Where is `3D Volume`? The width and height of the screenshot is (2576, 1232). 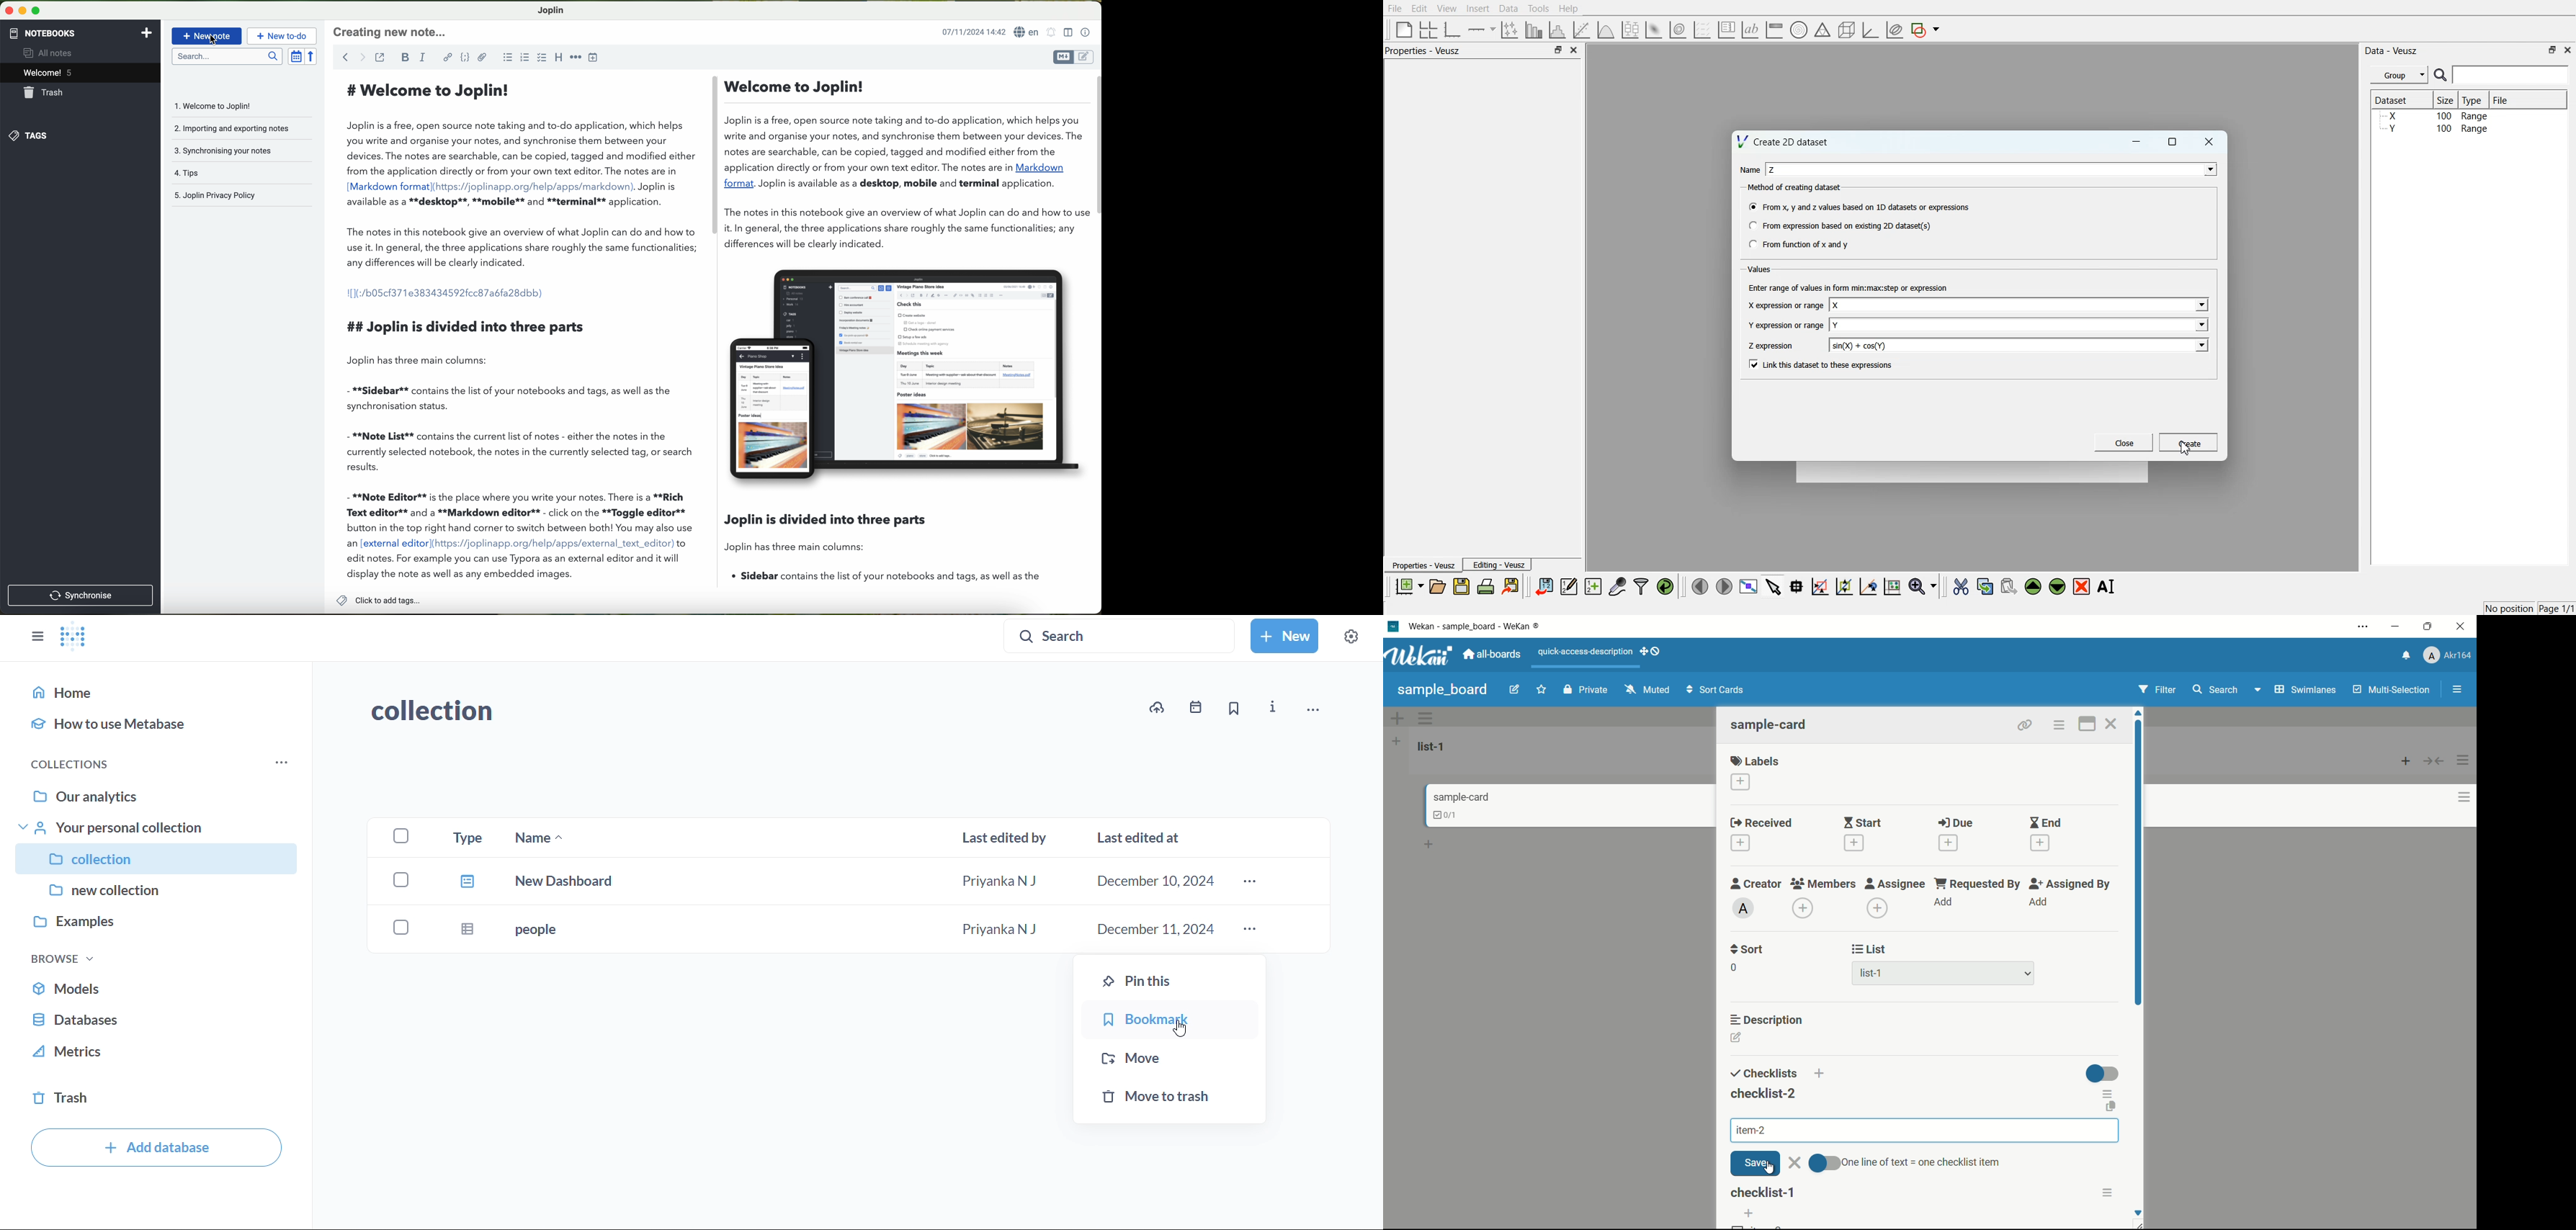
3D Volume is located at coordinates (1678, 30).